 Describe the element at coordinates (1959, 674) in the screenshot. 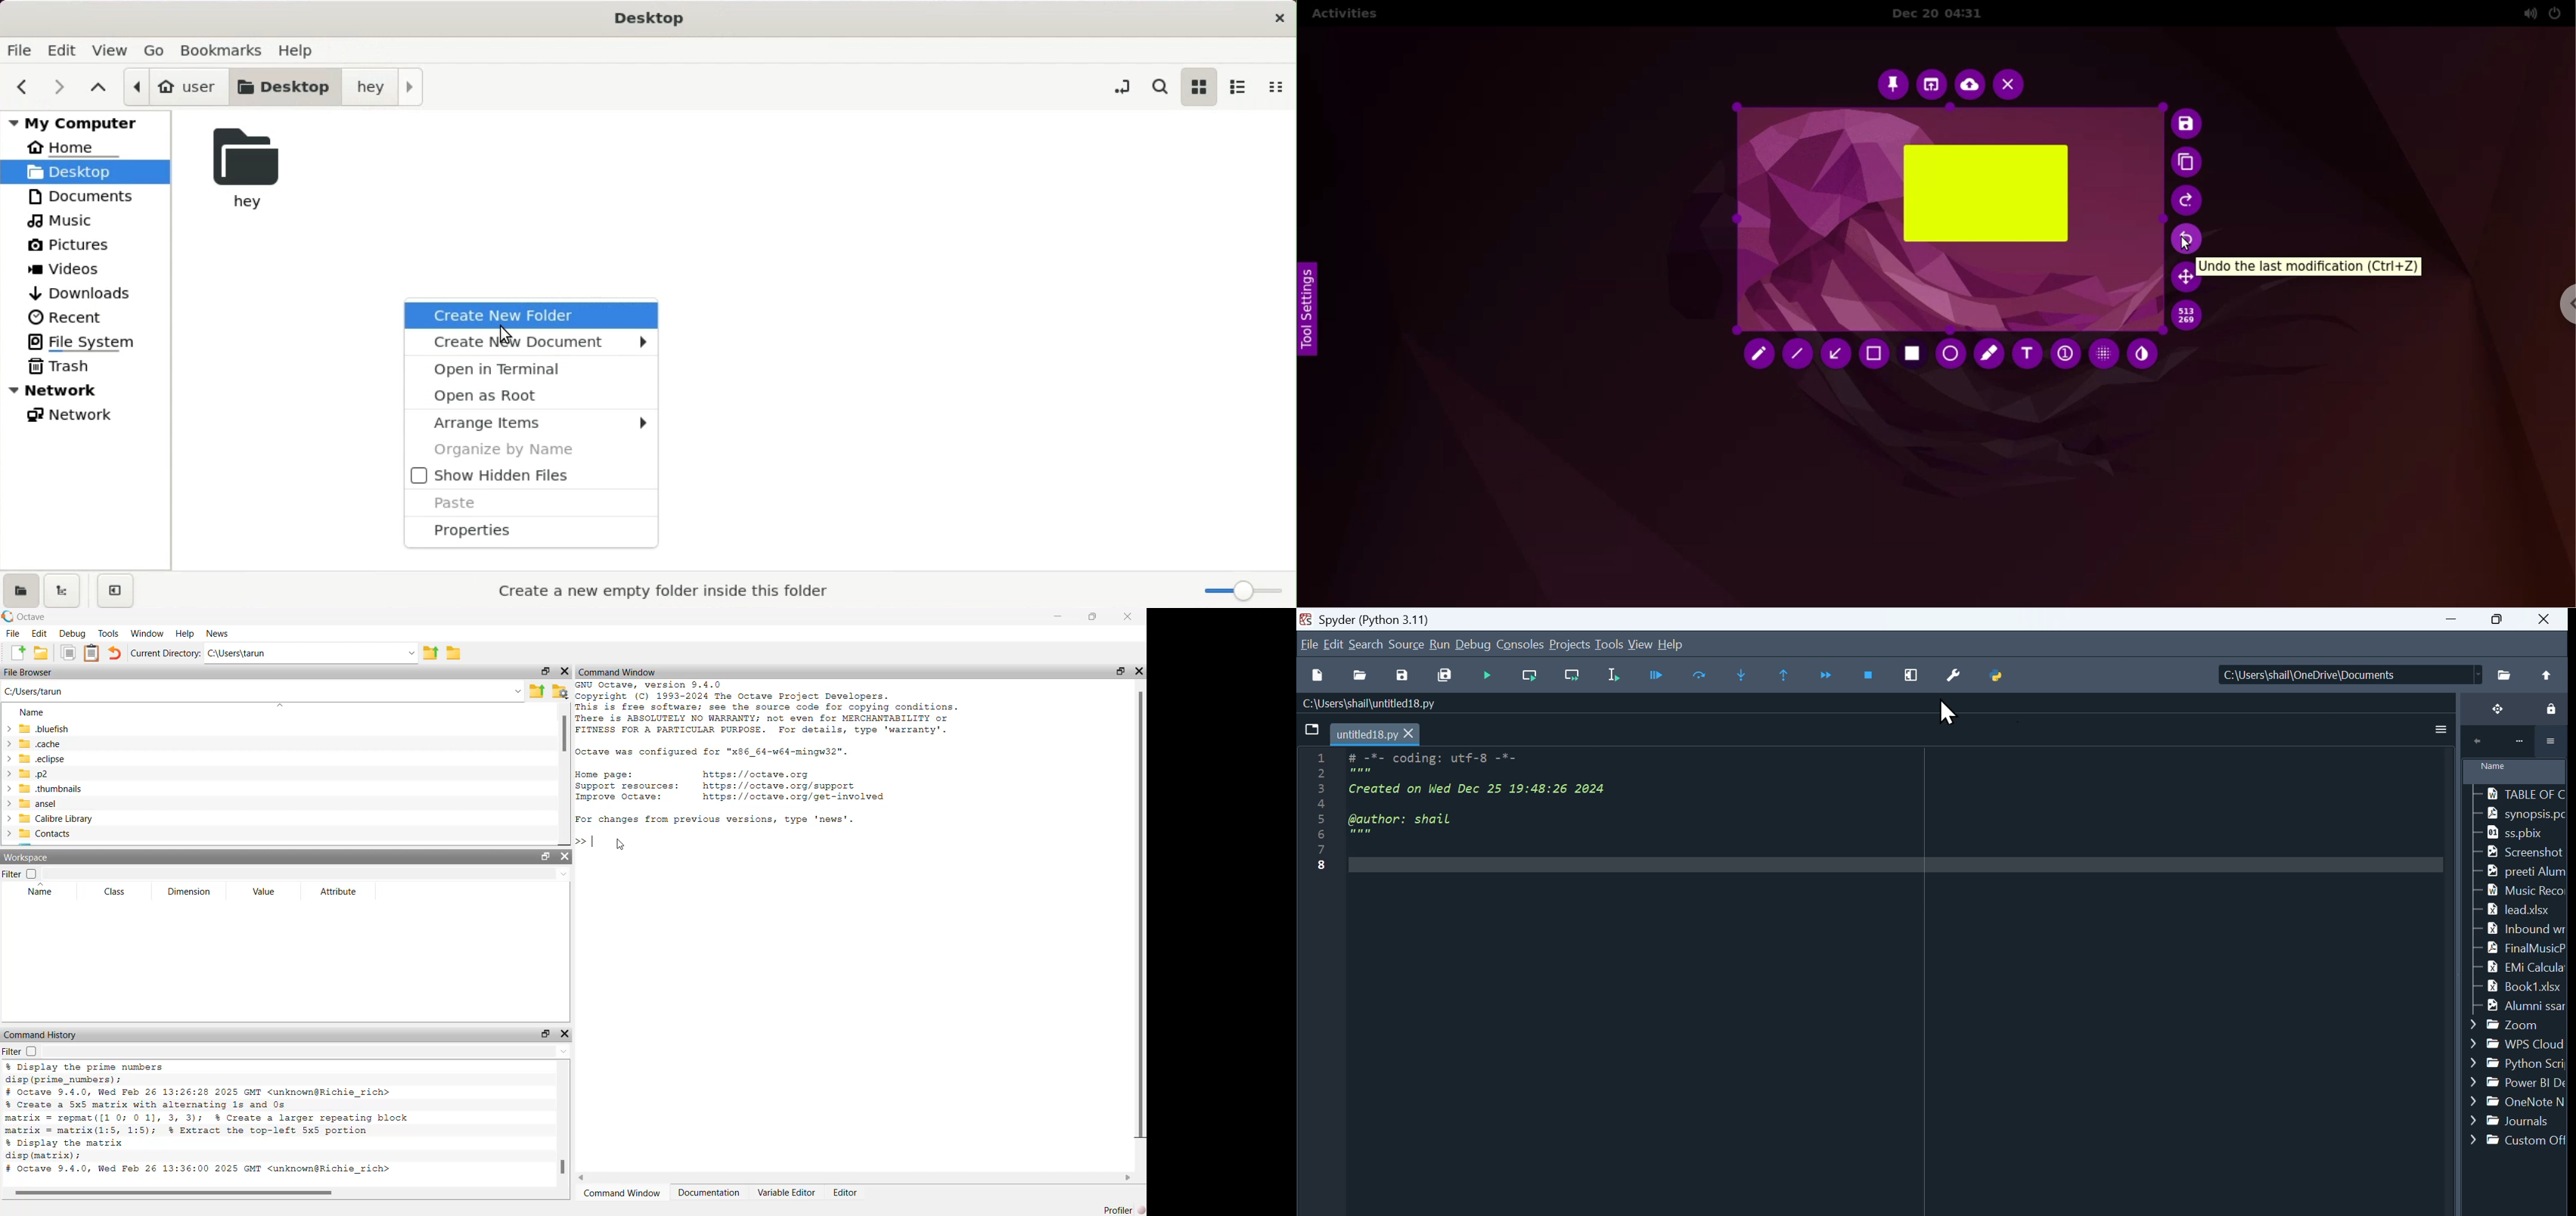

I see `Preferences` at that location.